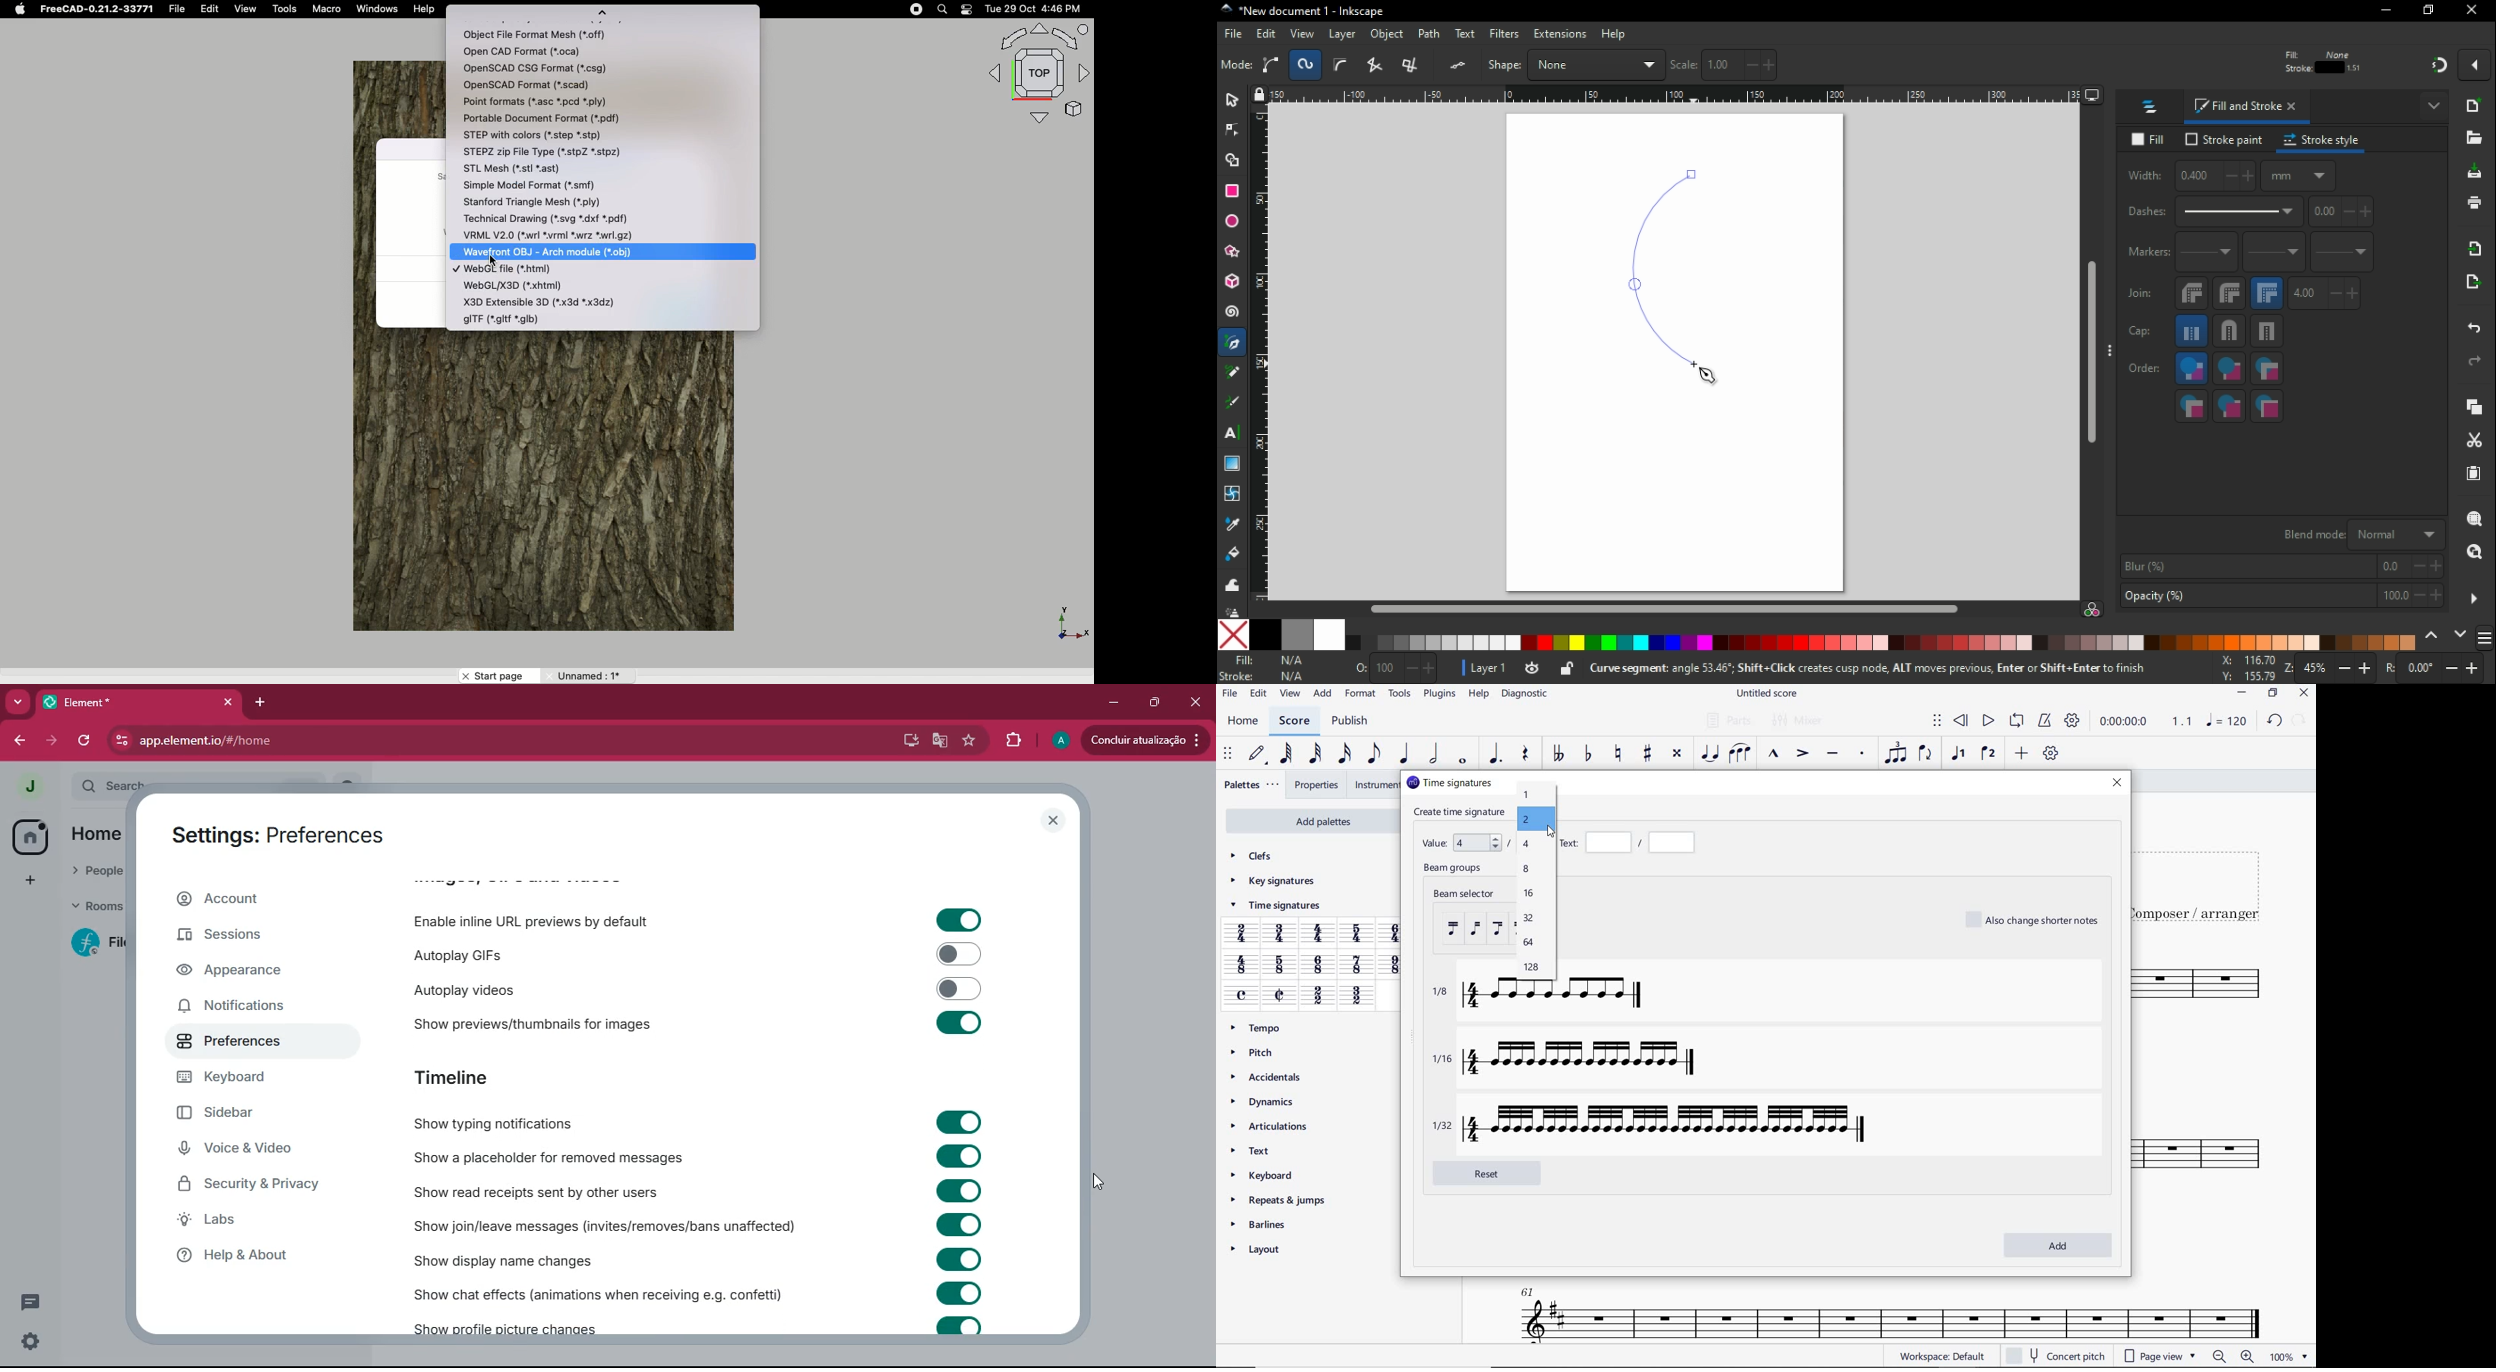 This screenshot has width=2520, height=1372. I want to click on beam groups, so click(1455, 869).